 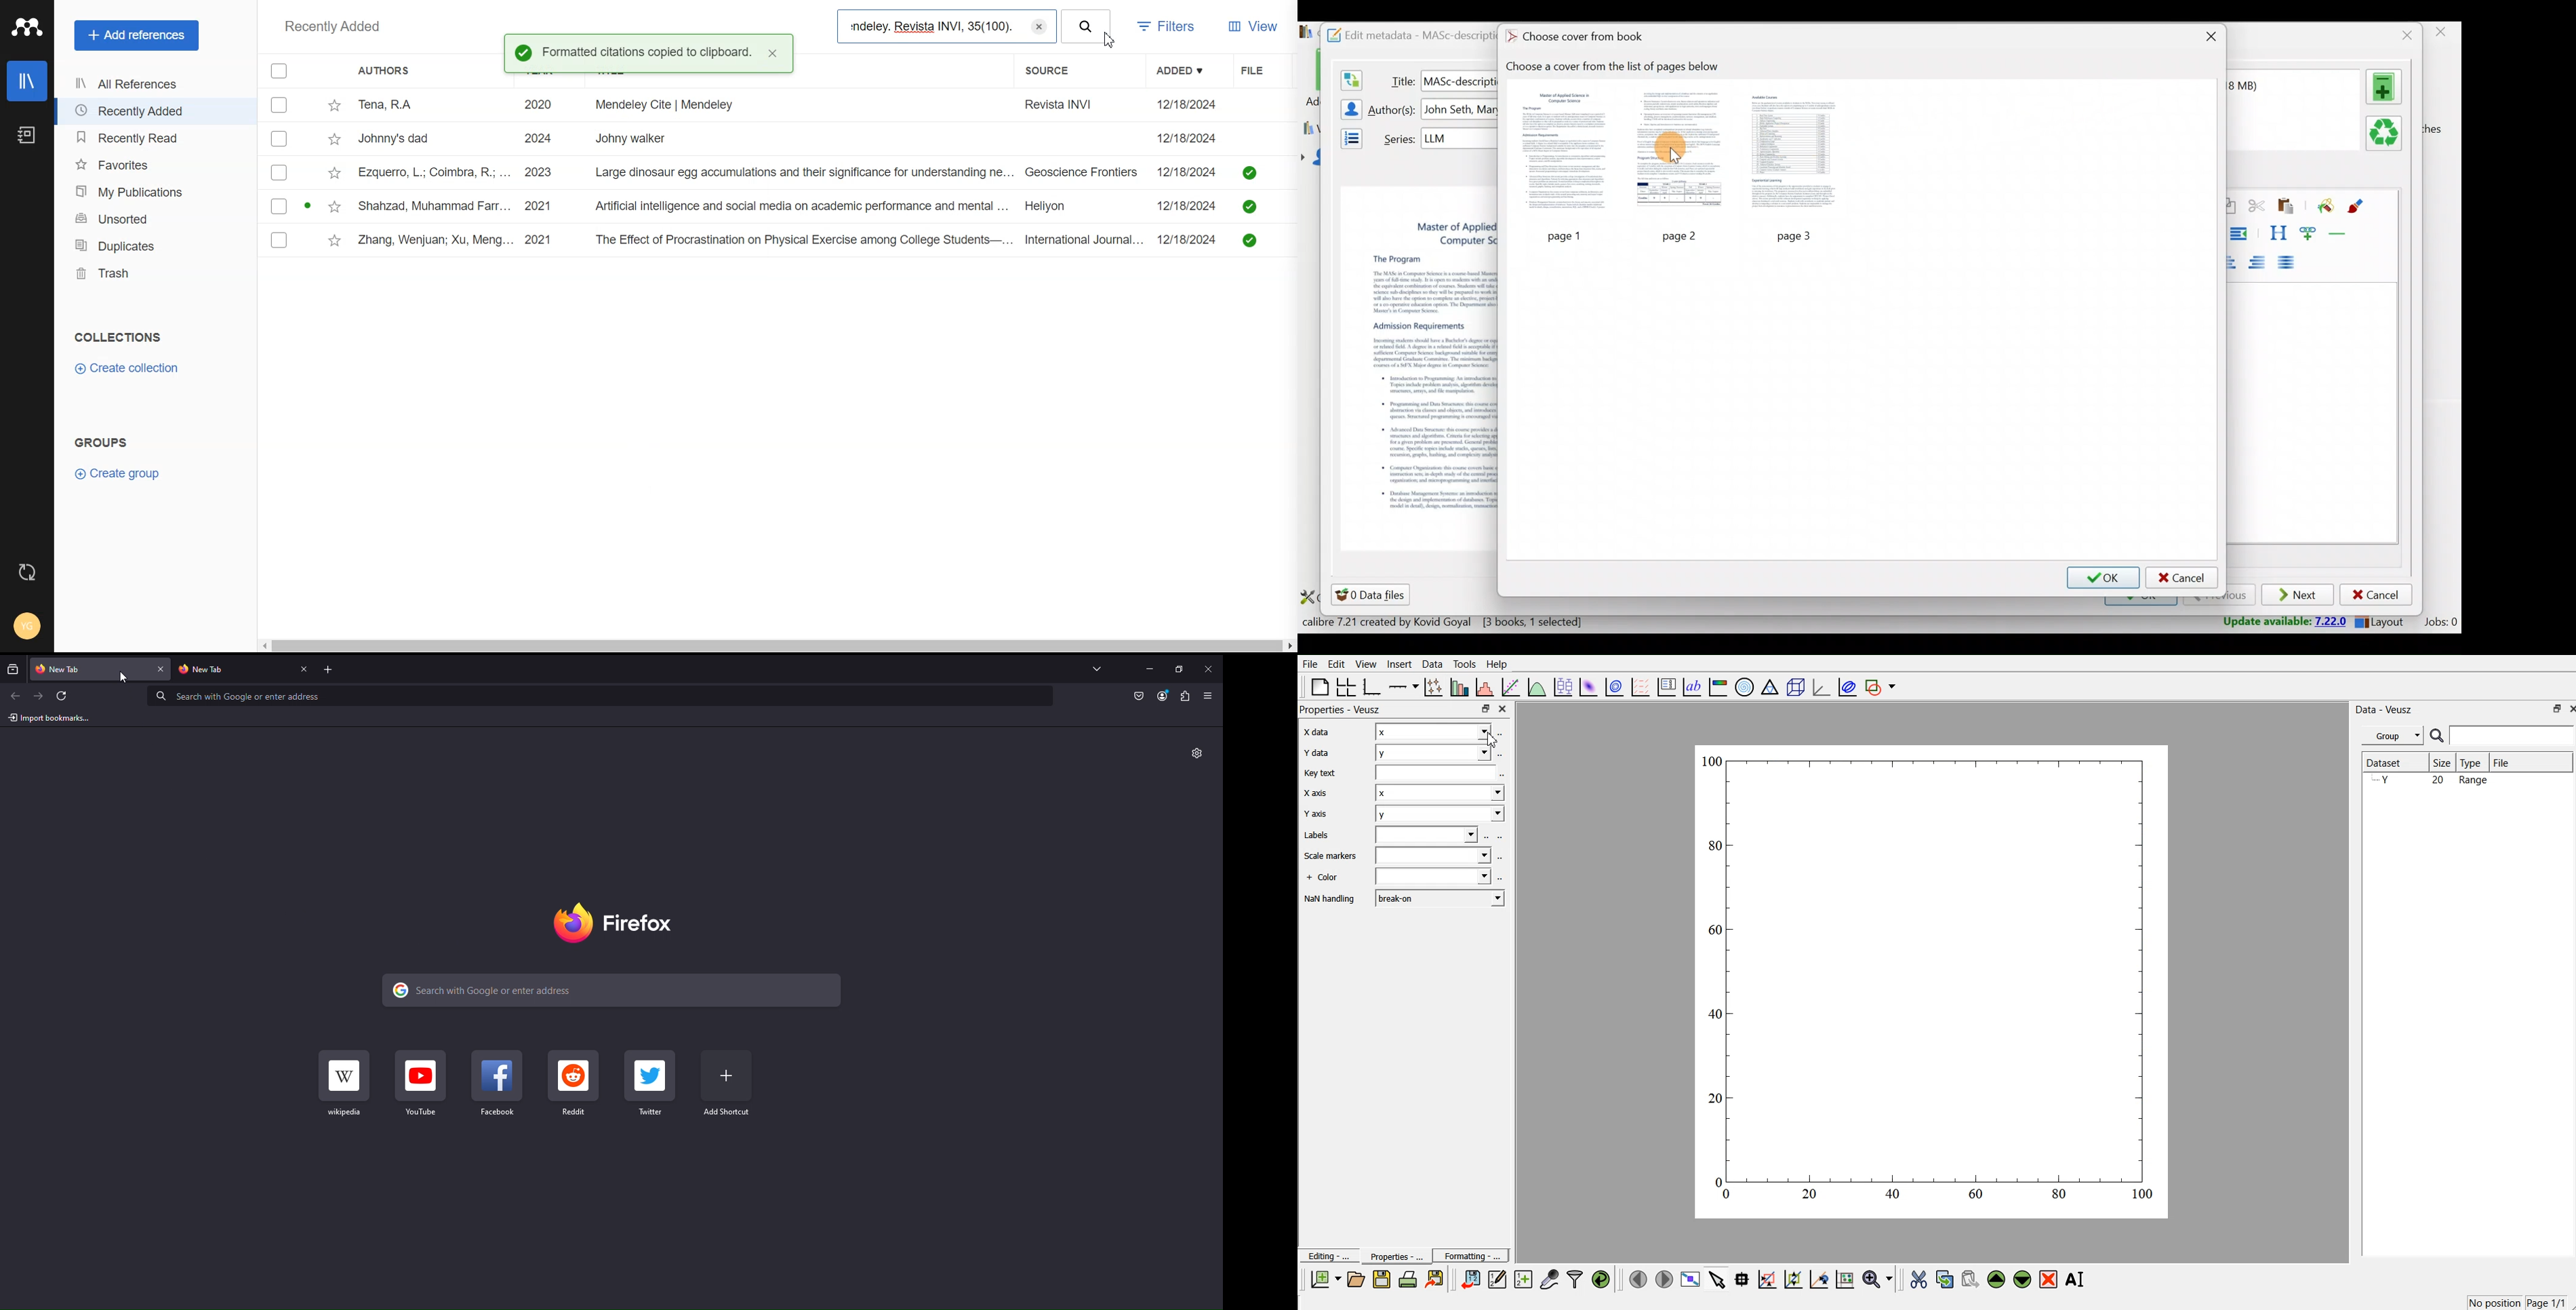 What do you see at coordinates (119, 337) in the screenshot?
I see `COLLECTIONS` at bounding box center [119, 337].